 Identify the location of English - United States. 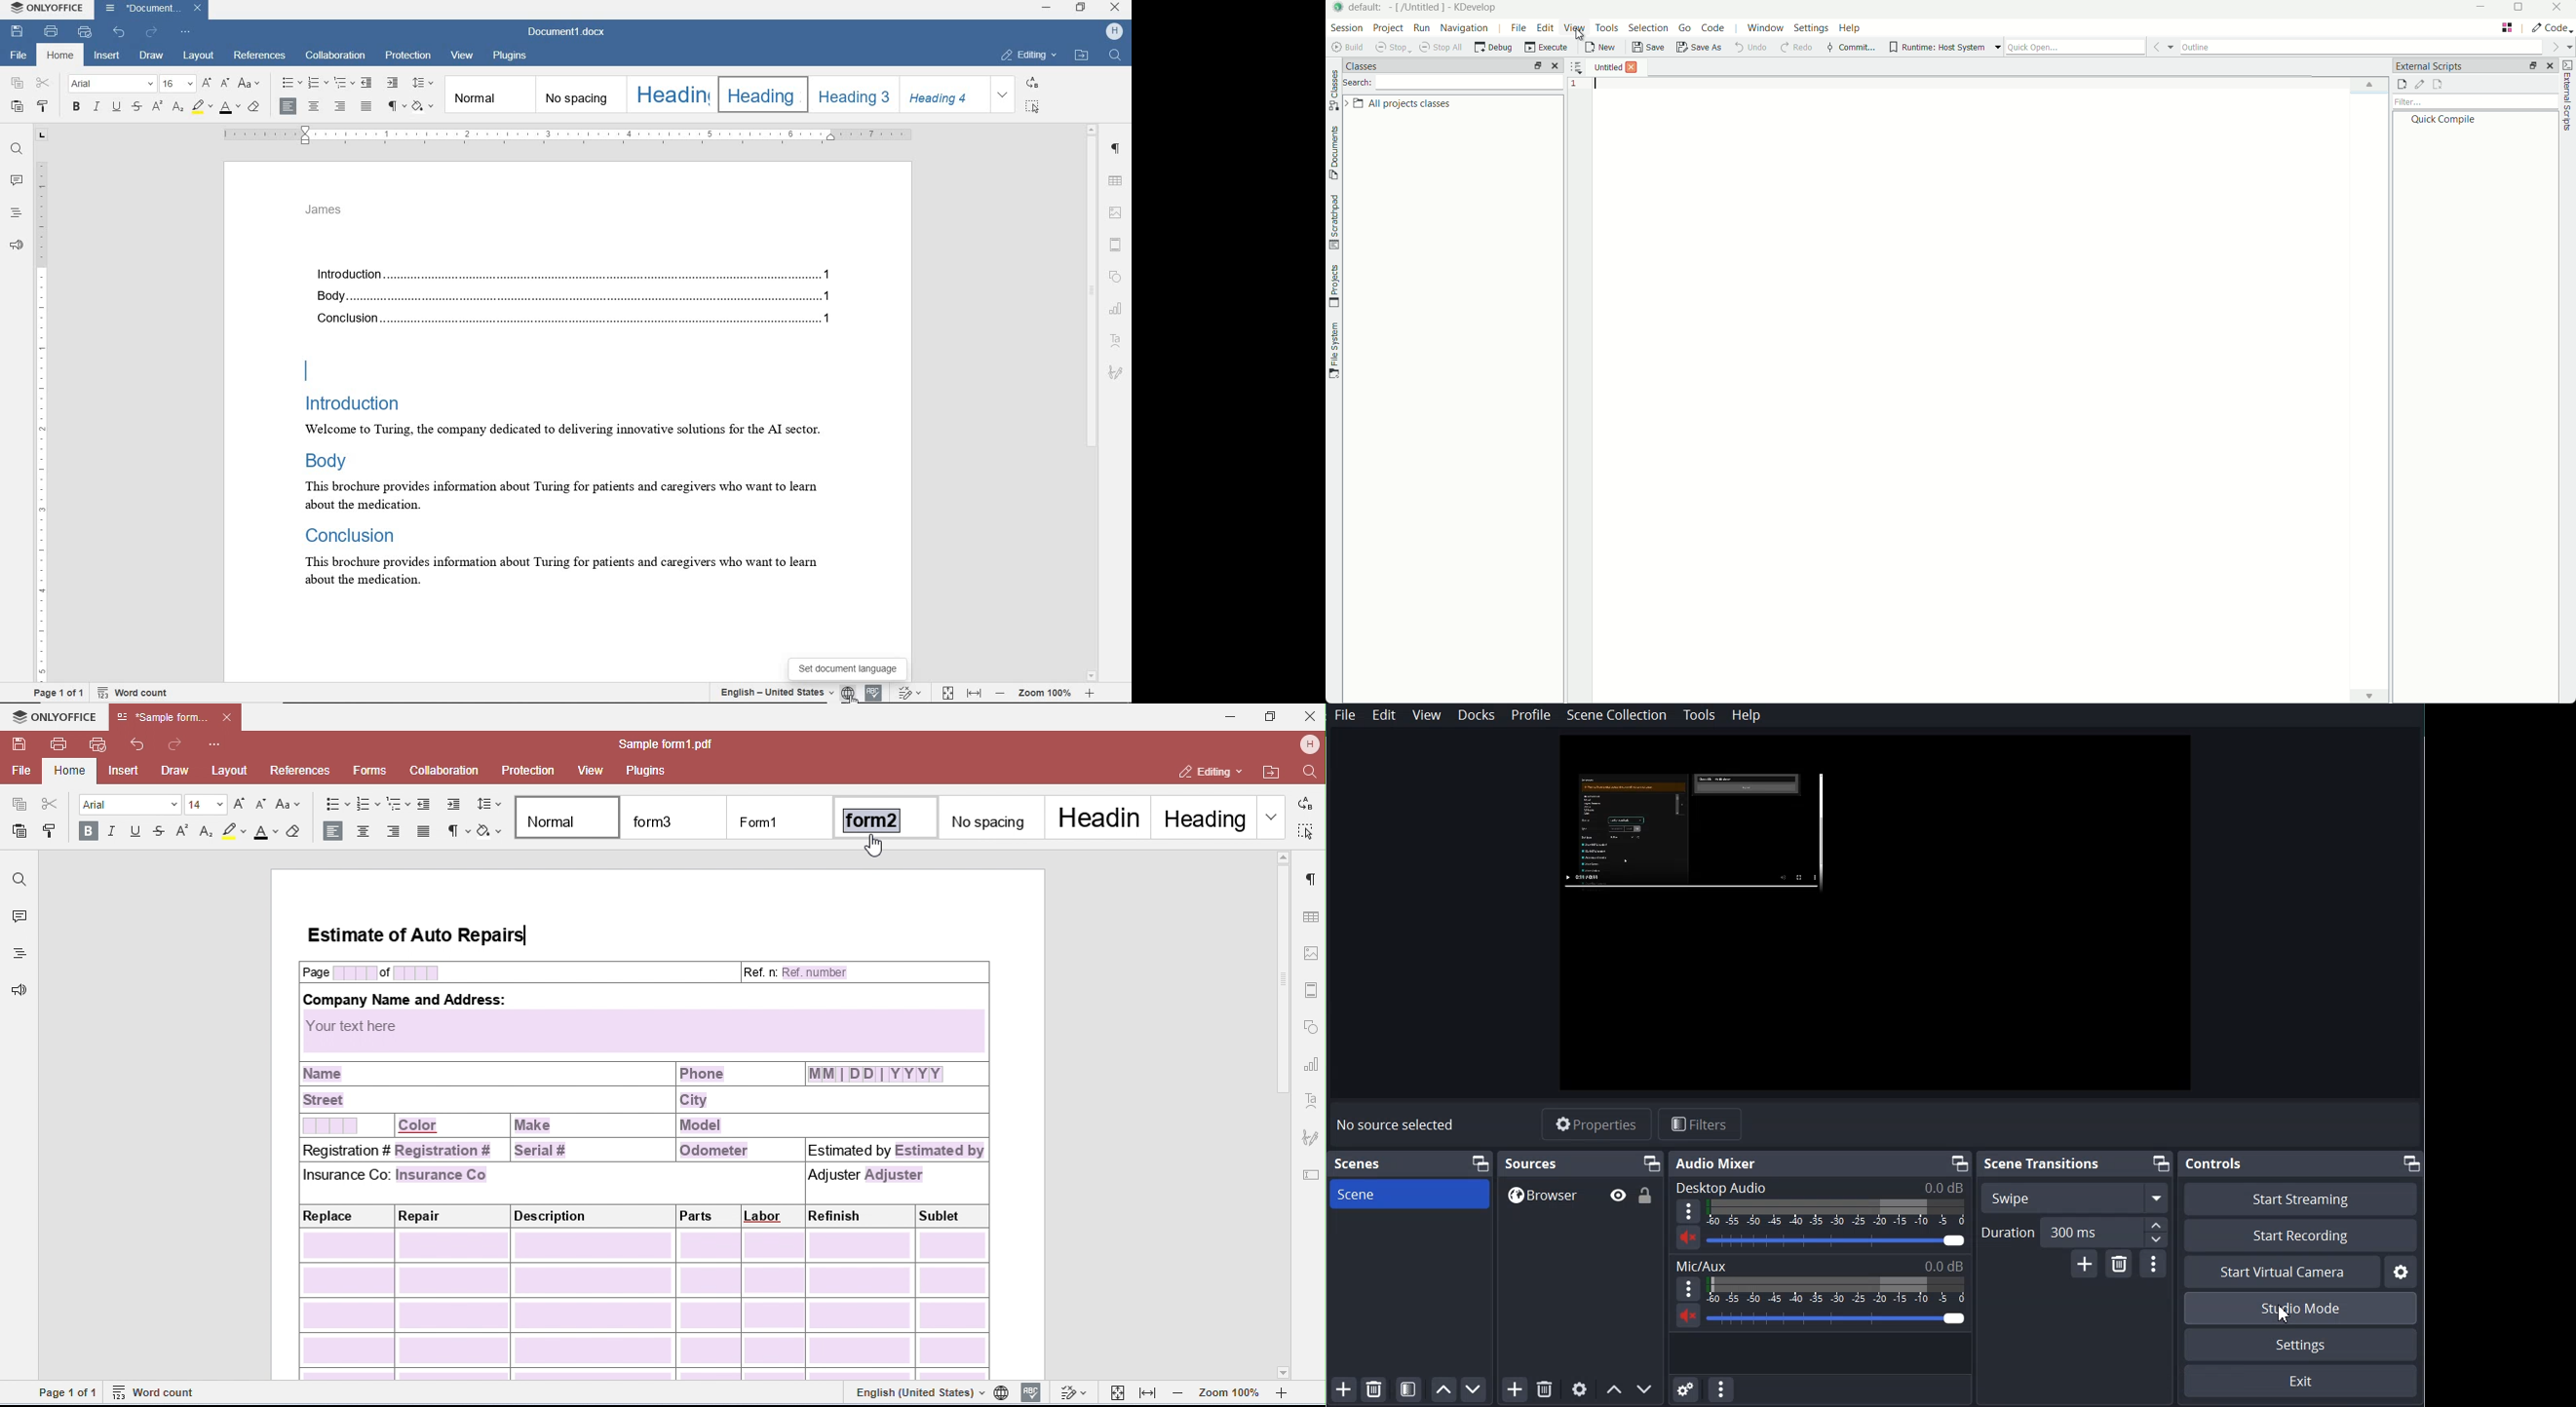
(772, 692).